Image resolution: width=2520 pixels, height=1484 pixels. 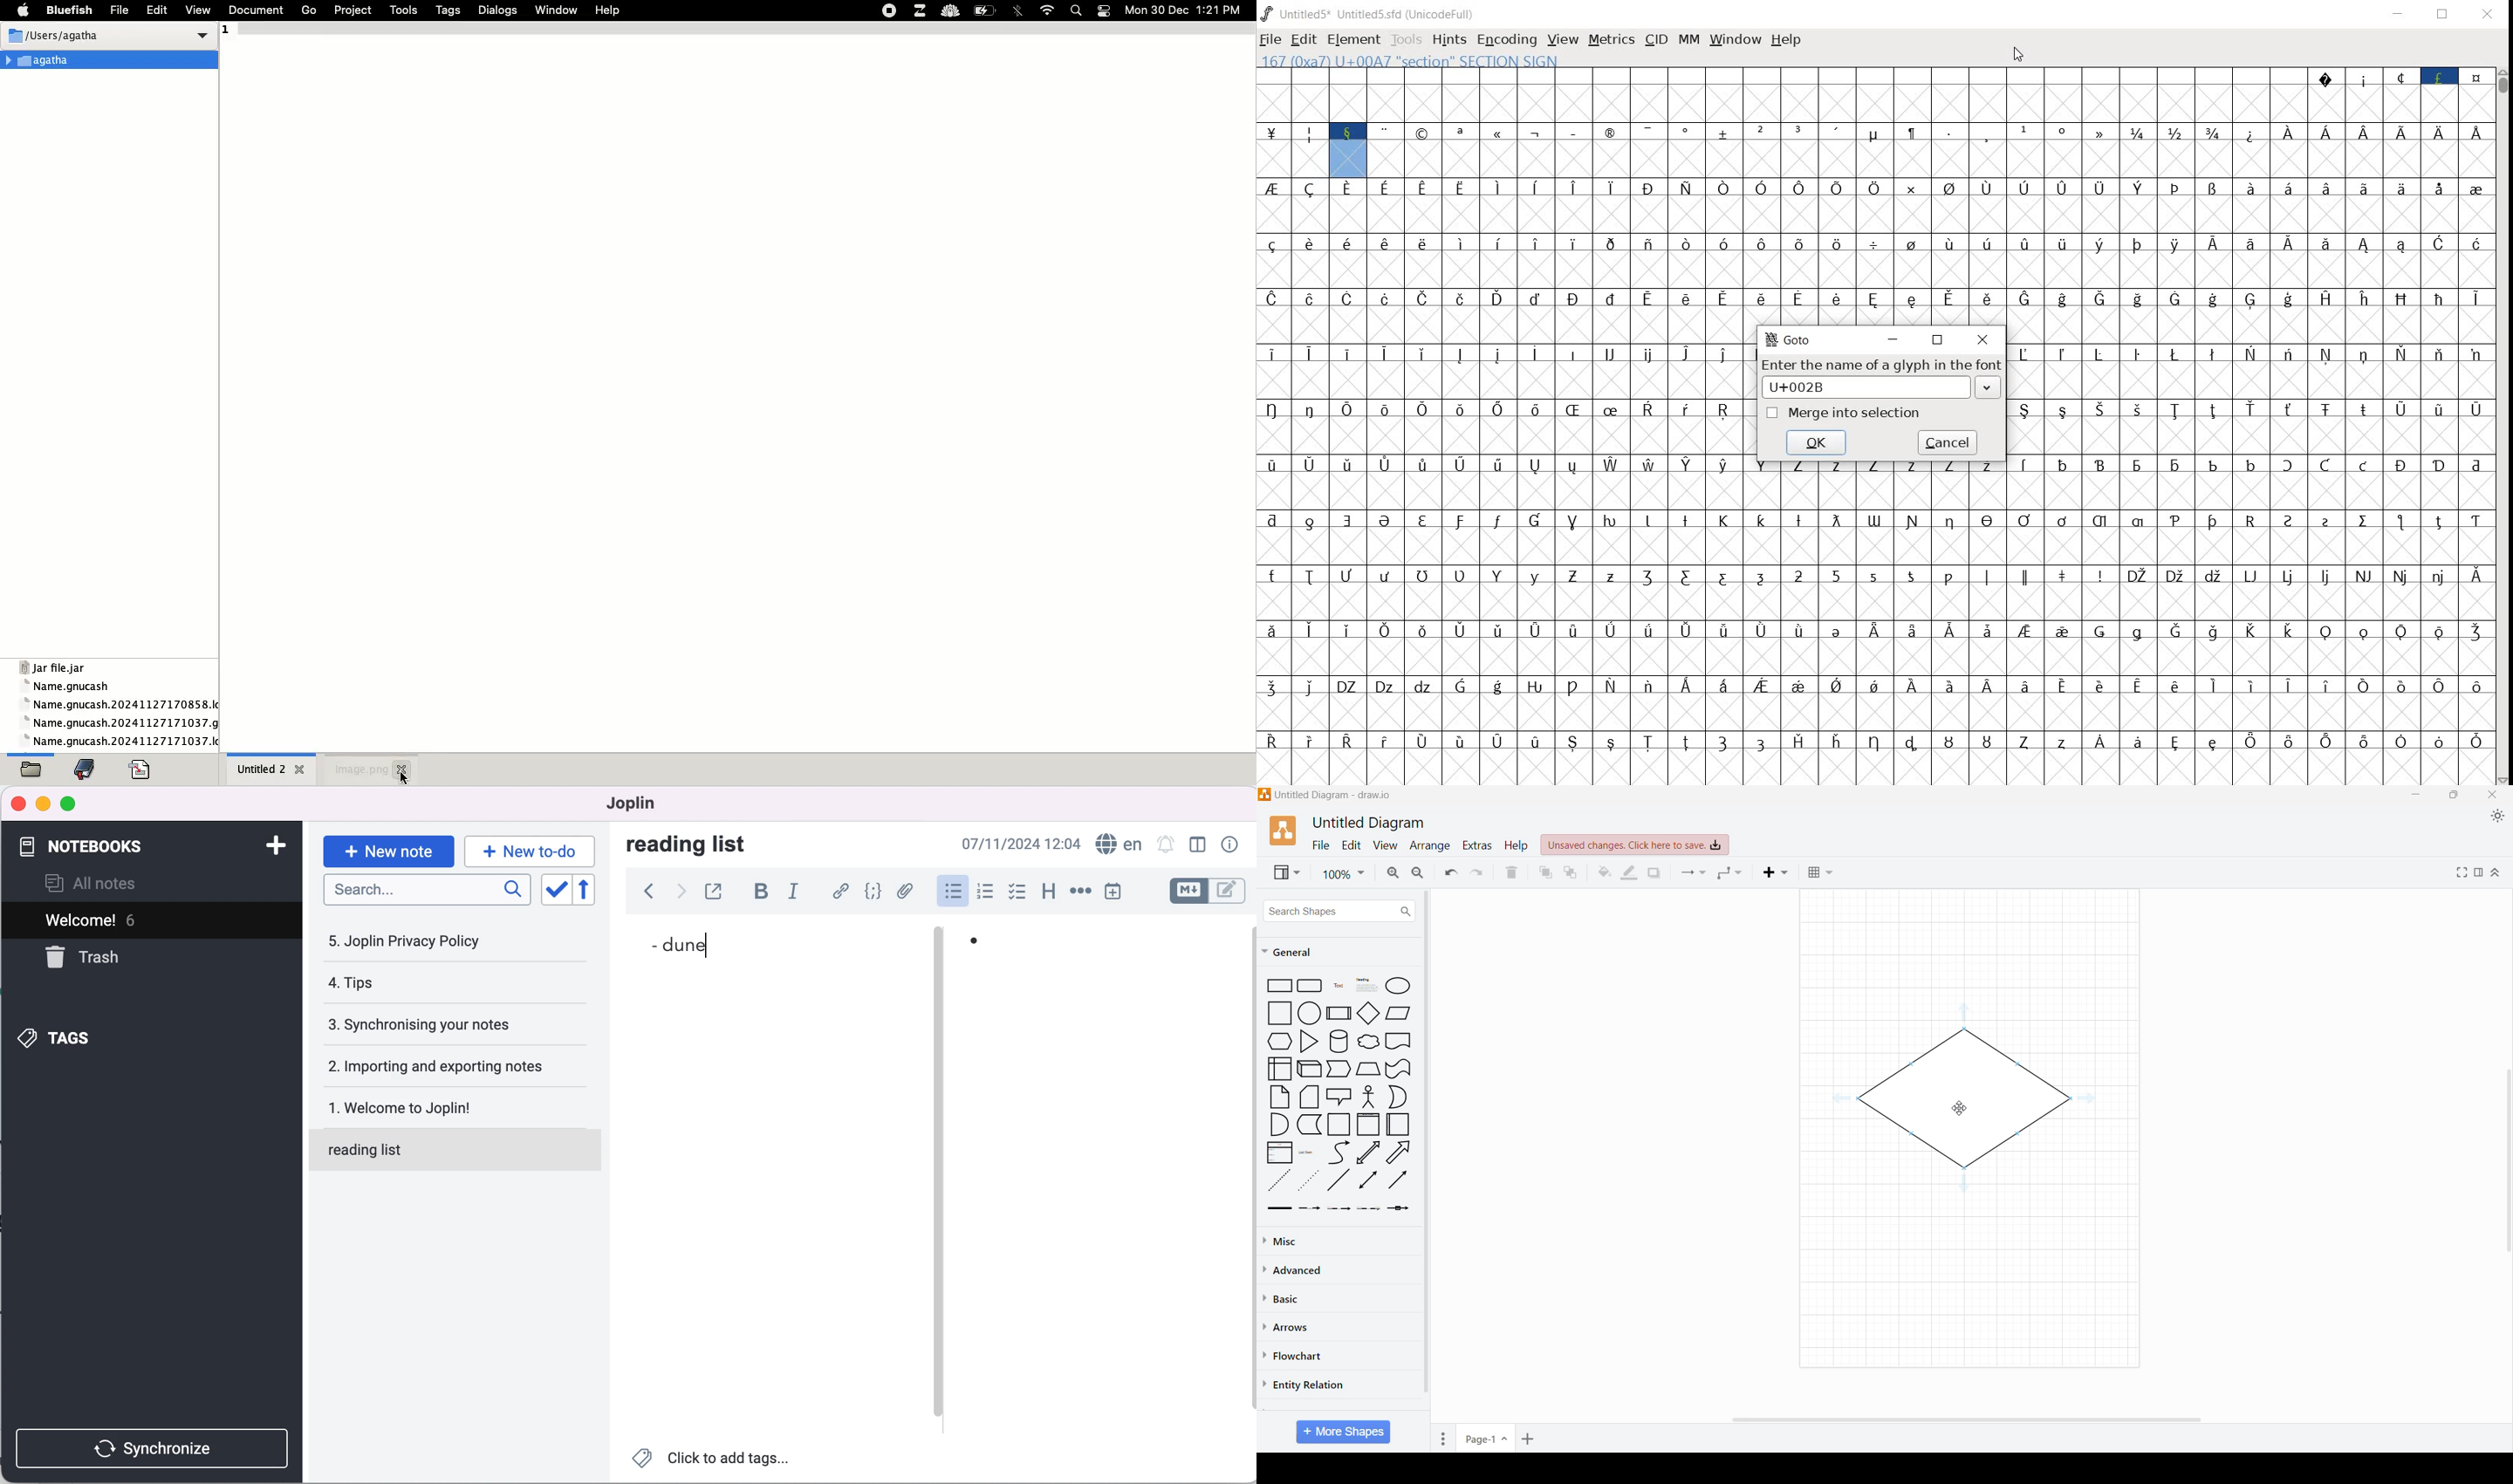 What do you see at coordinates (1476, 873) in the screenshot?
I see `Redo` at bounding box center [1476, 873].